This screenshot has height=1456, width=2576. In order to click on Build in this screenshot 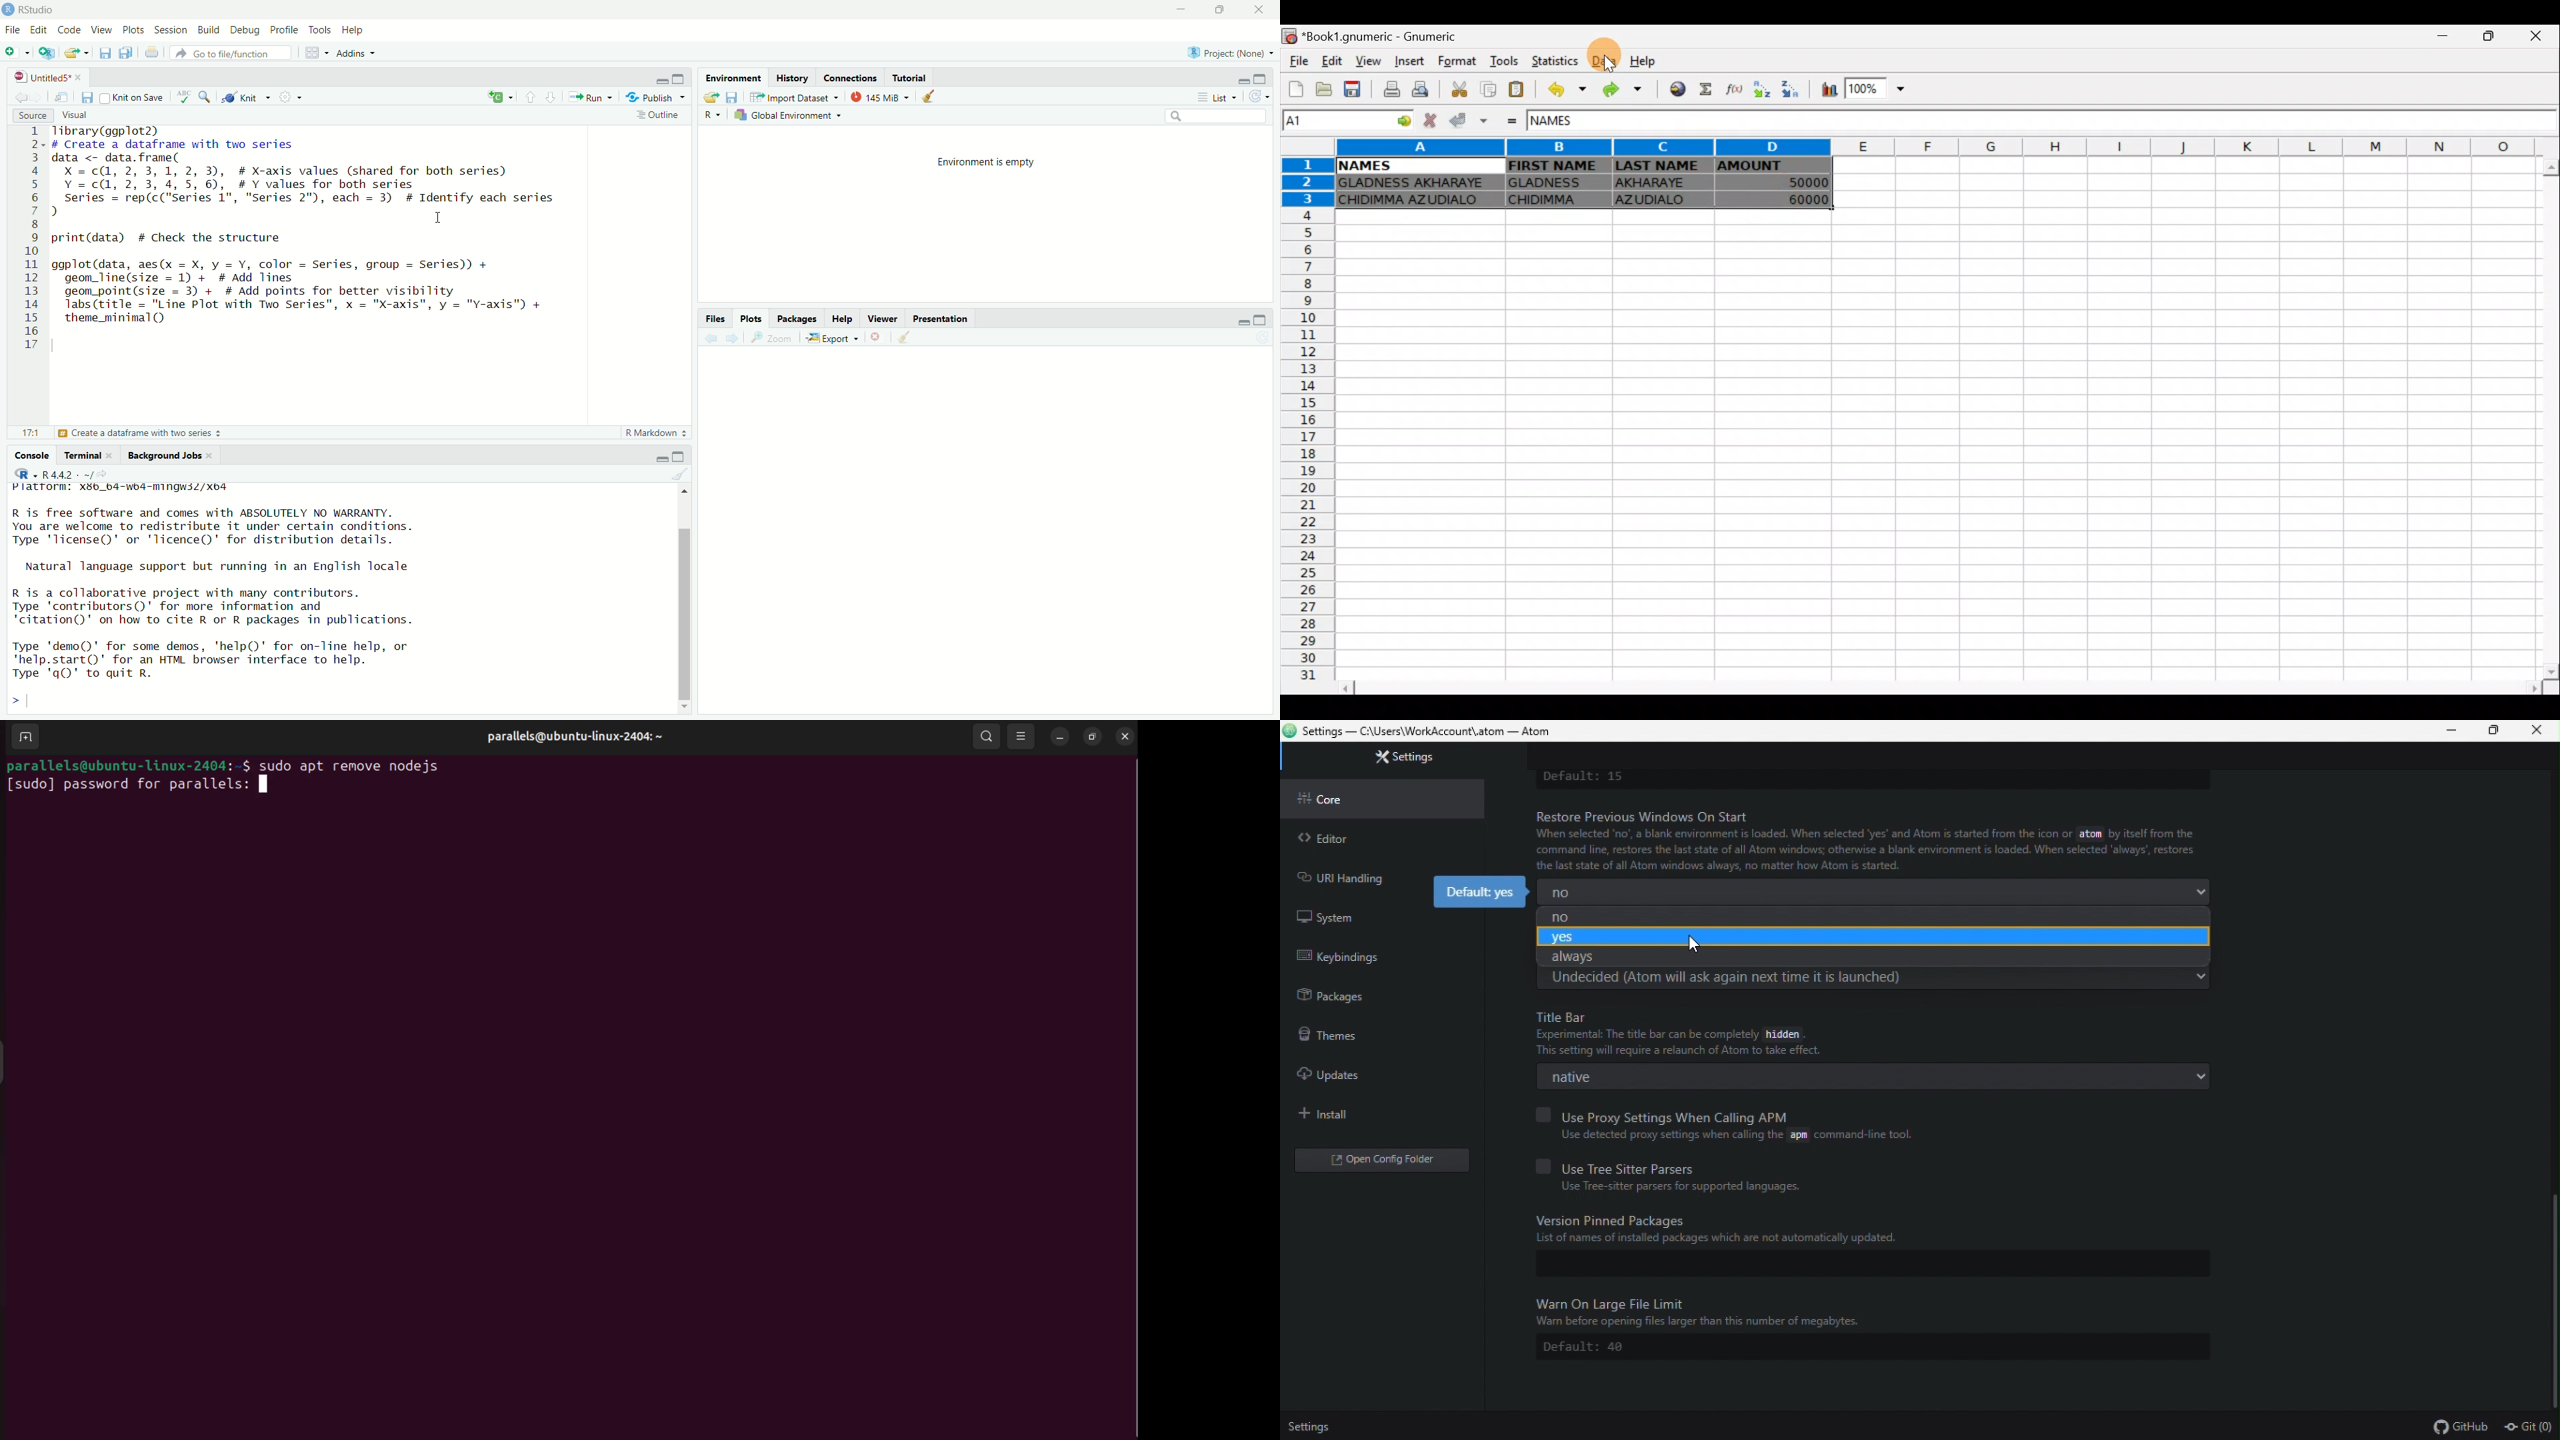, I will do `click(209, 32)`.